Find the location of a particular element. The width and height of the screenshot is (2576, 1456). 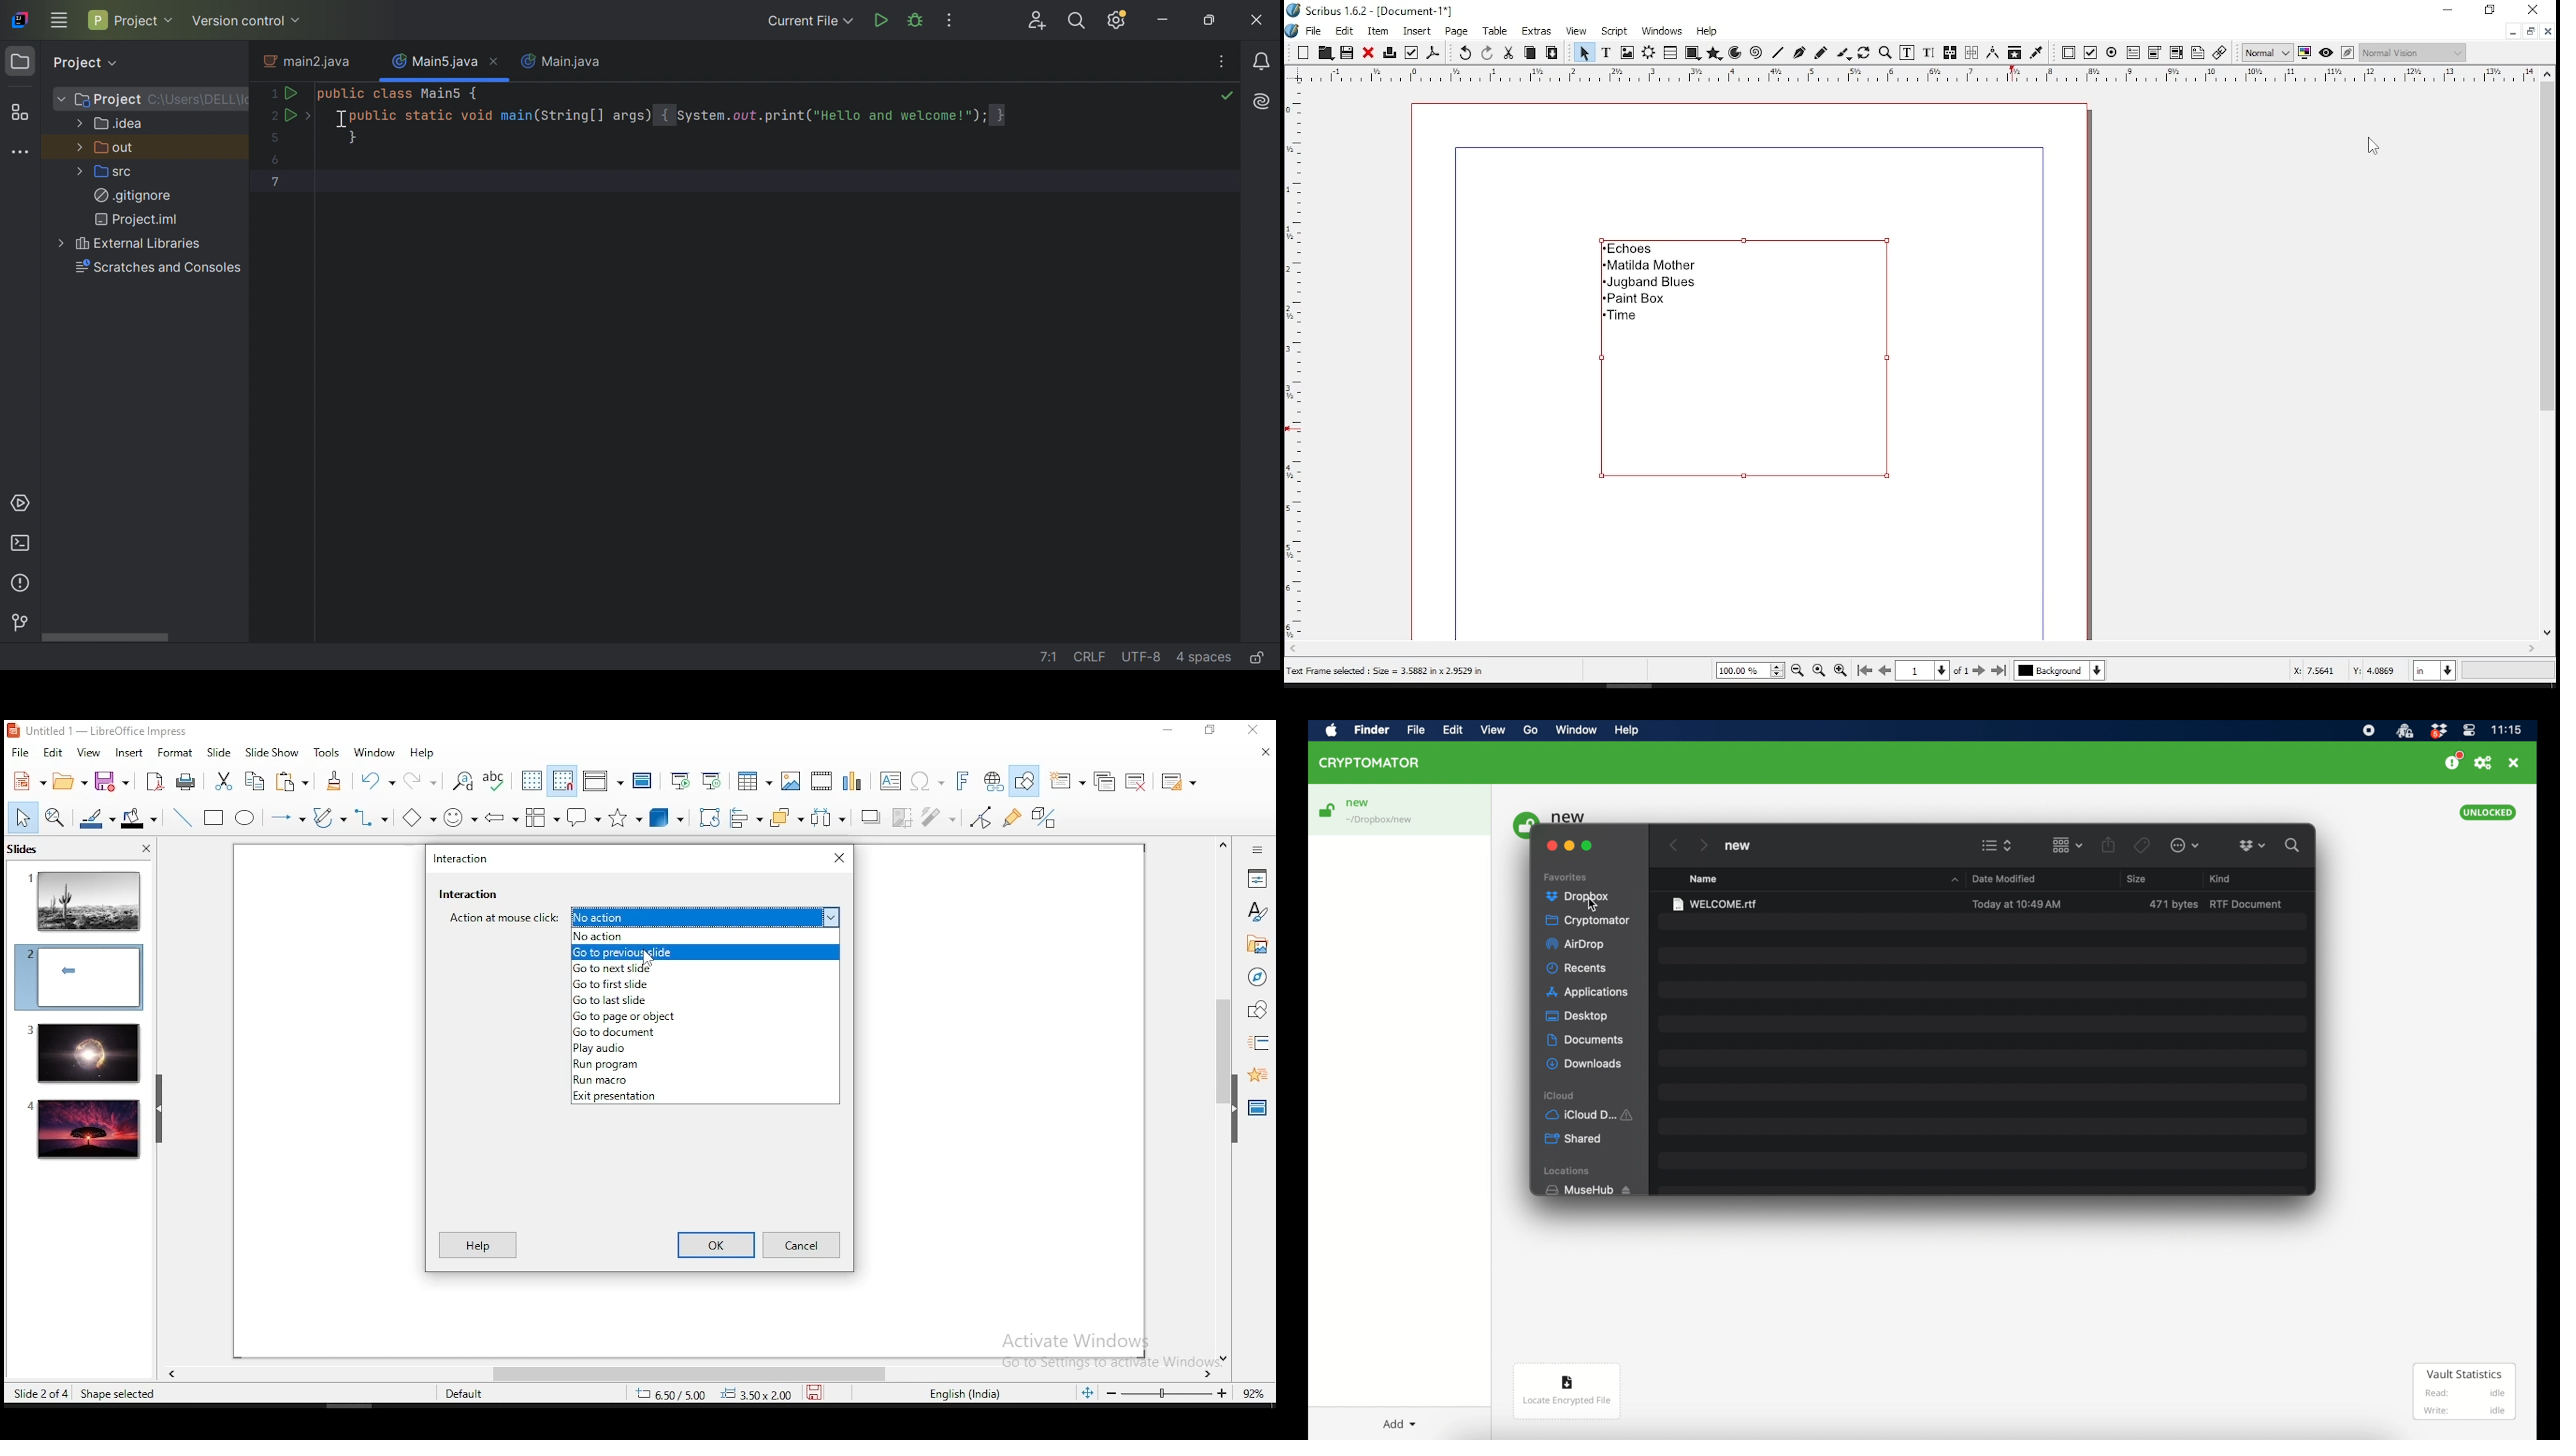

undo is located at coordinates (379, 781).